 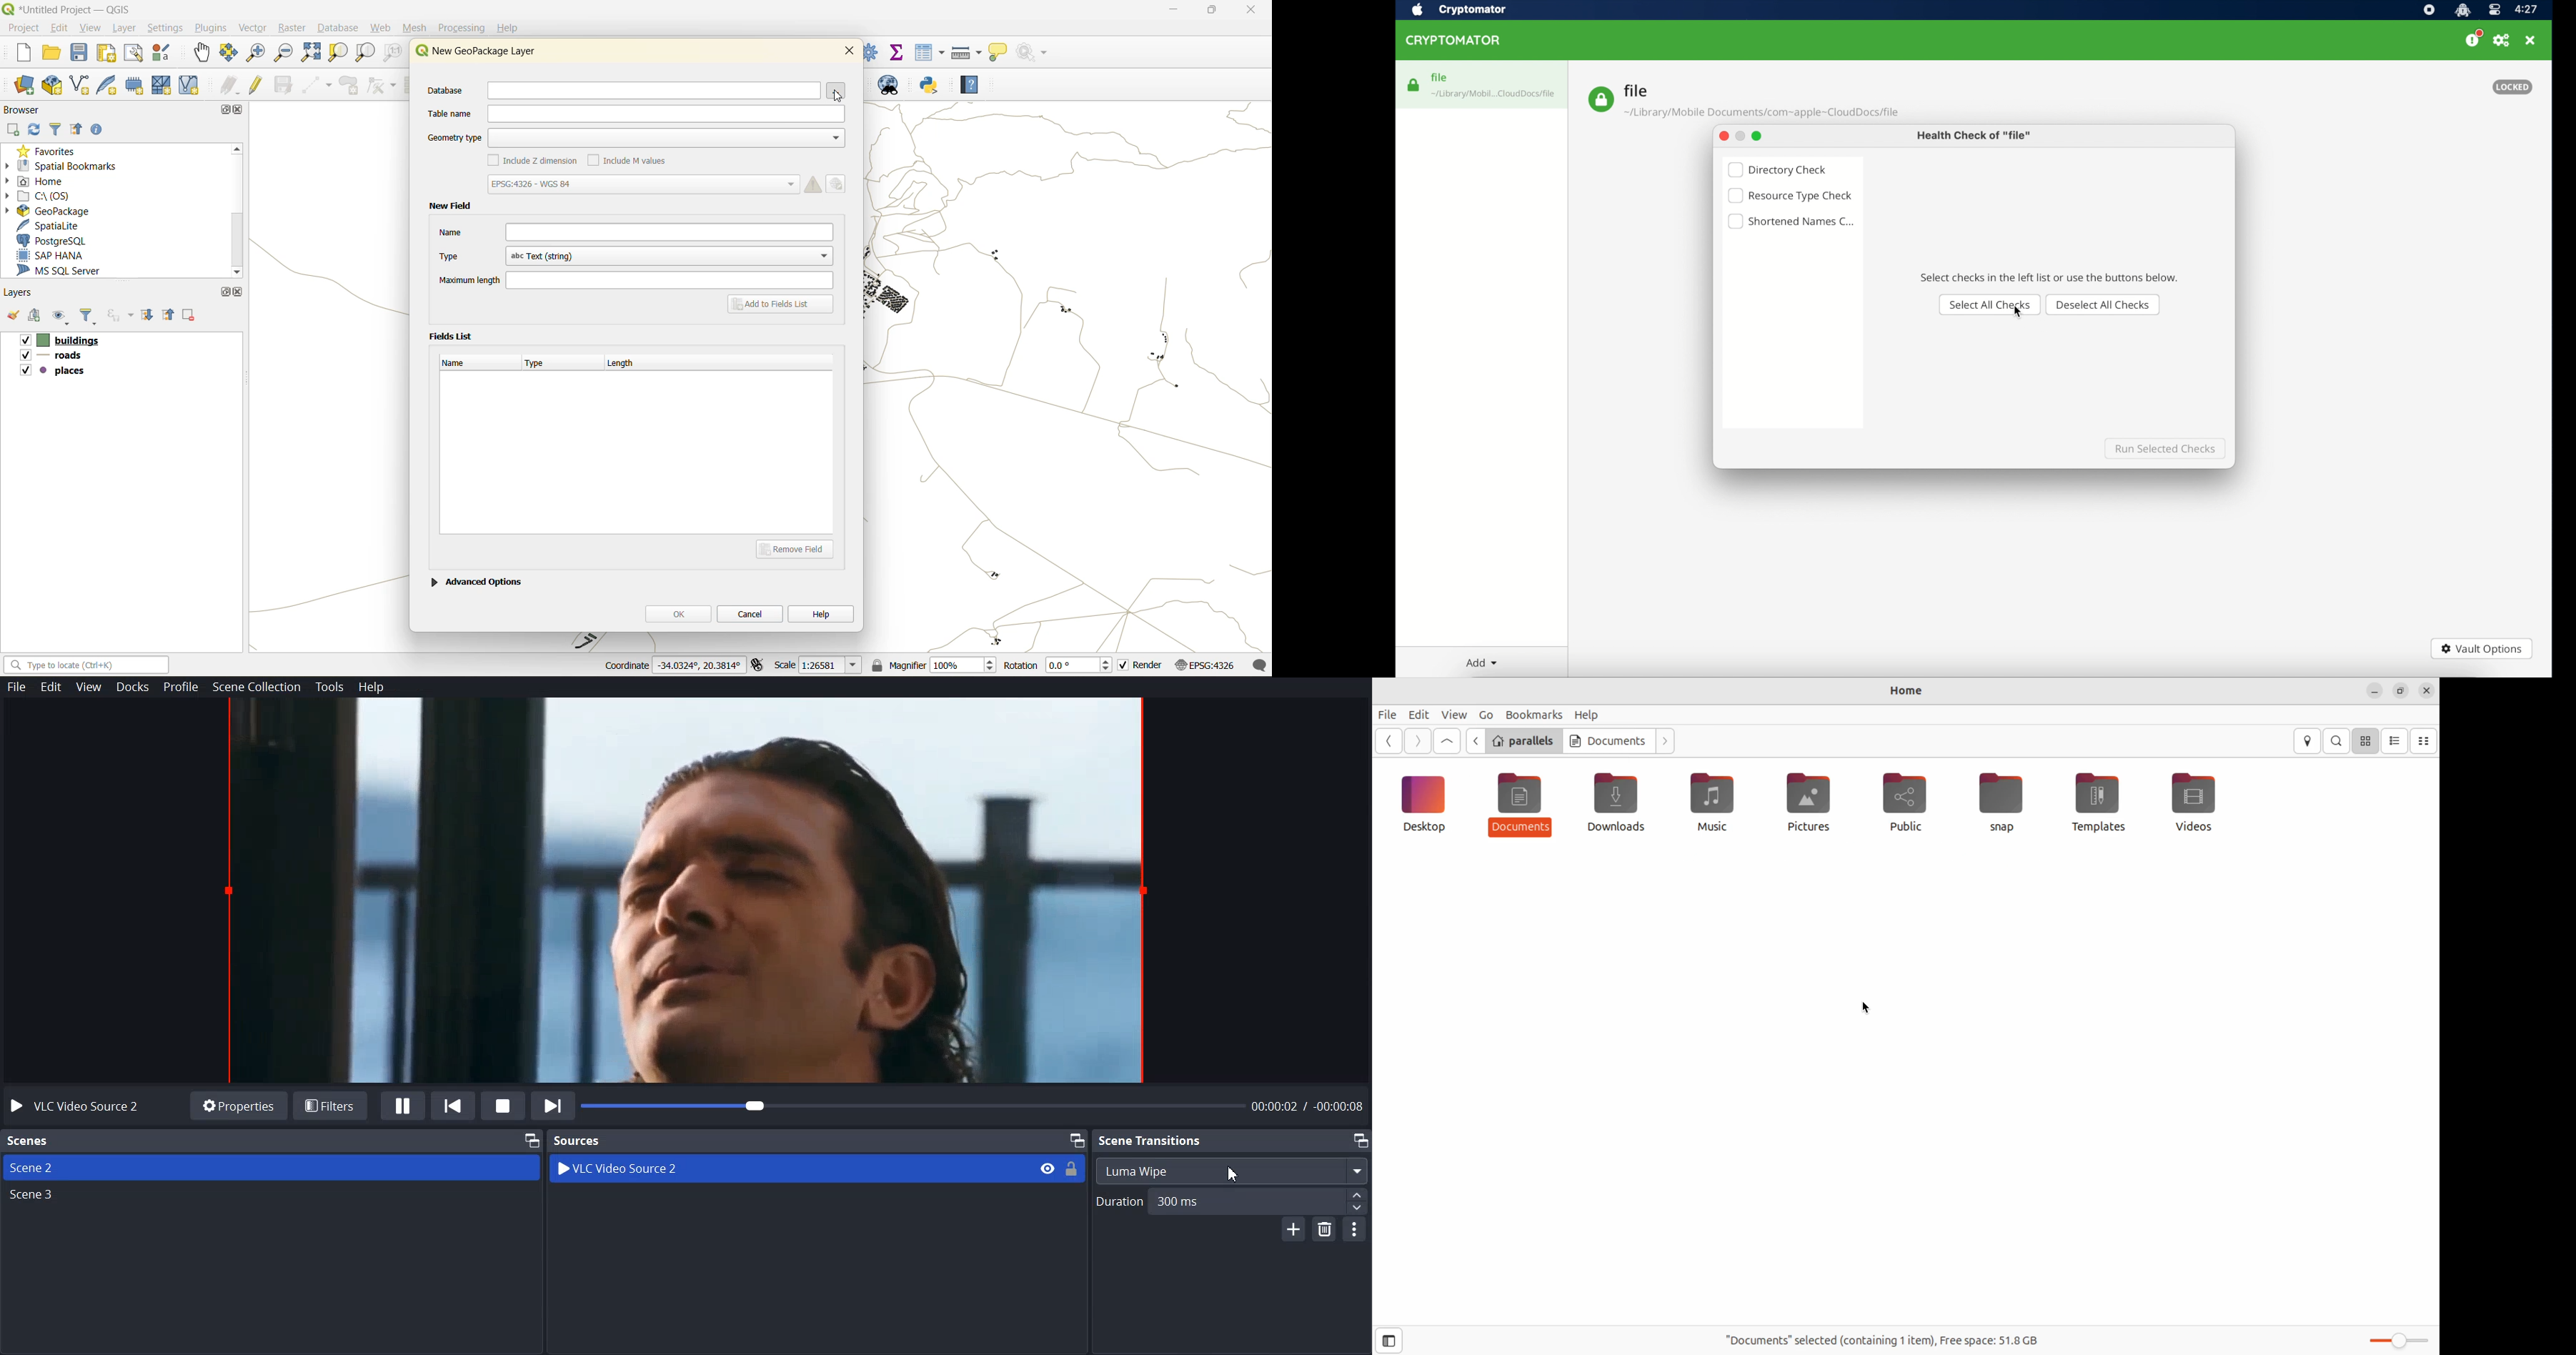 I want to click on manage map, so click(x=62, y=318).